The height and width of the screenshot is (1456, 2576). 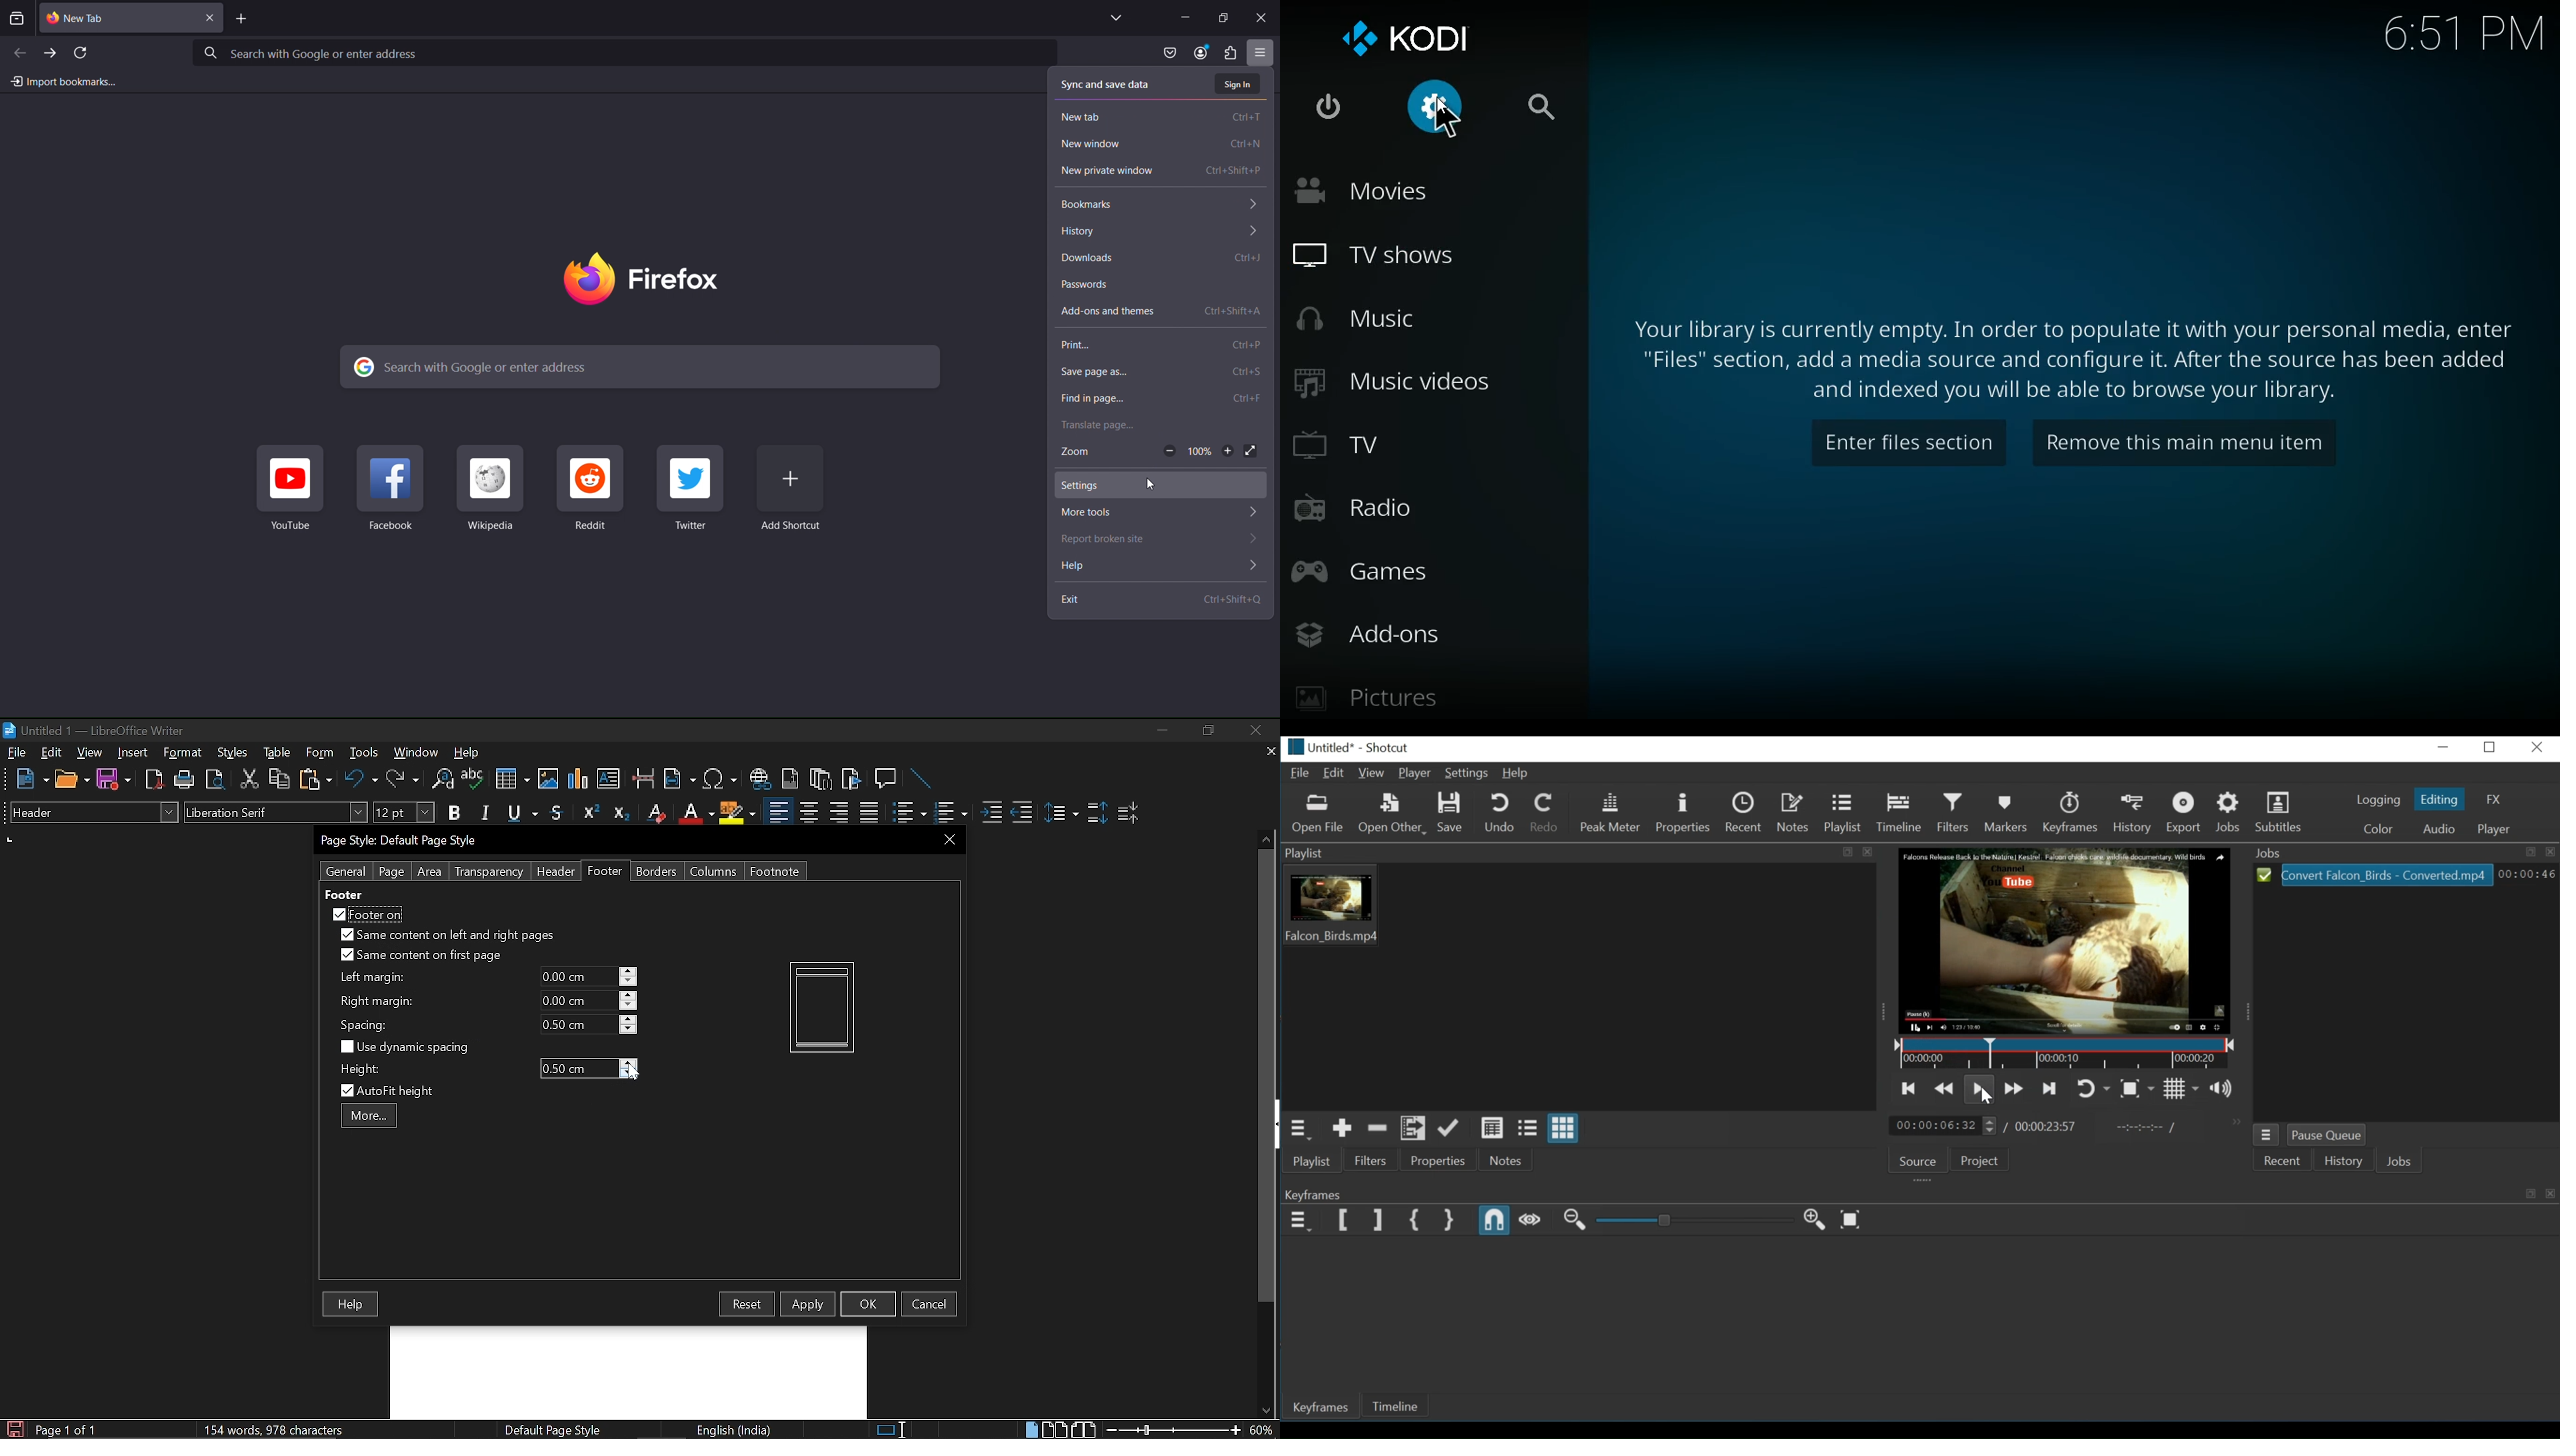 What do you see at coordinates (1060, 813) in the screenshot?
I see `Set line spacing` at bounding box center [1060, 813].